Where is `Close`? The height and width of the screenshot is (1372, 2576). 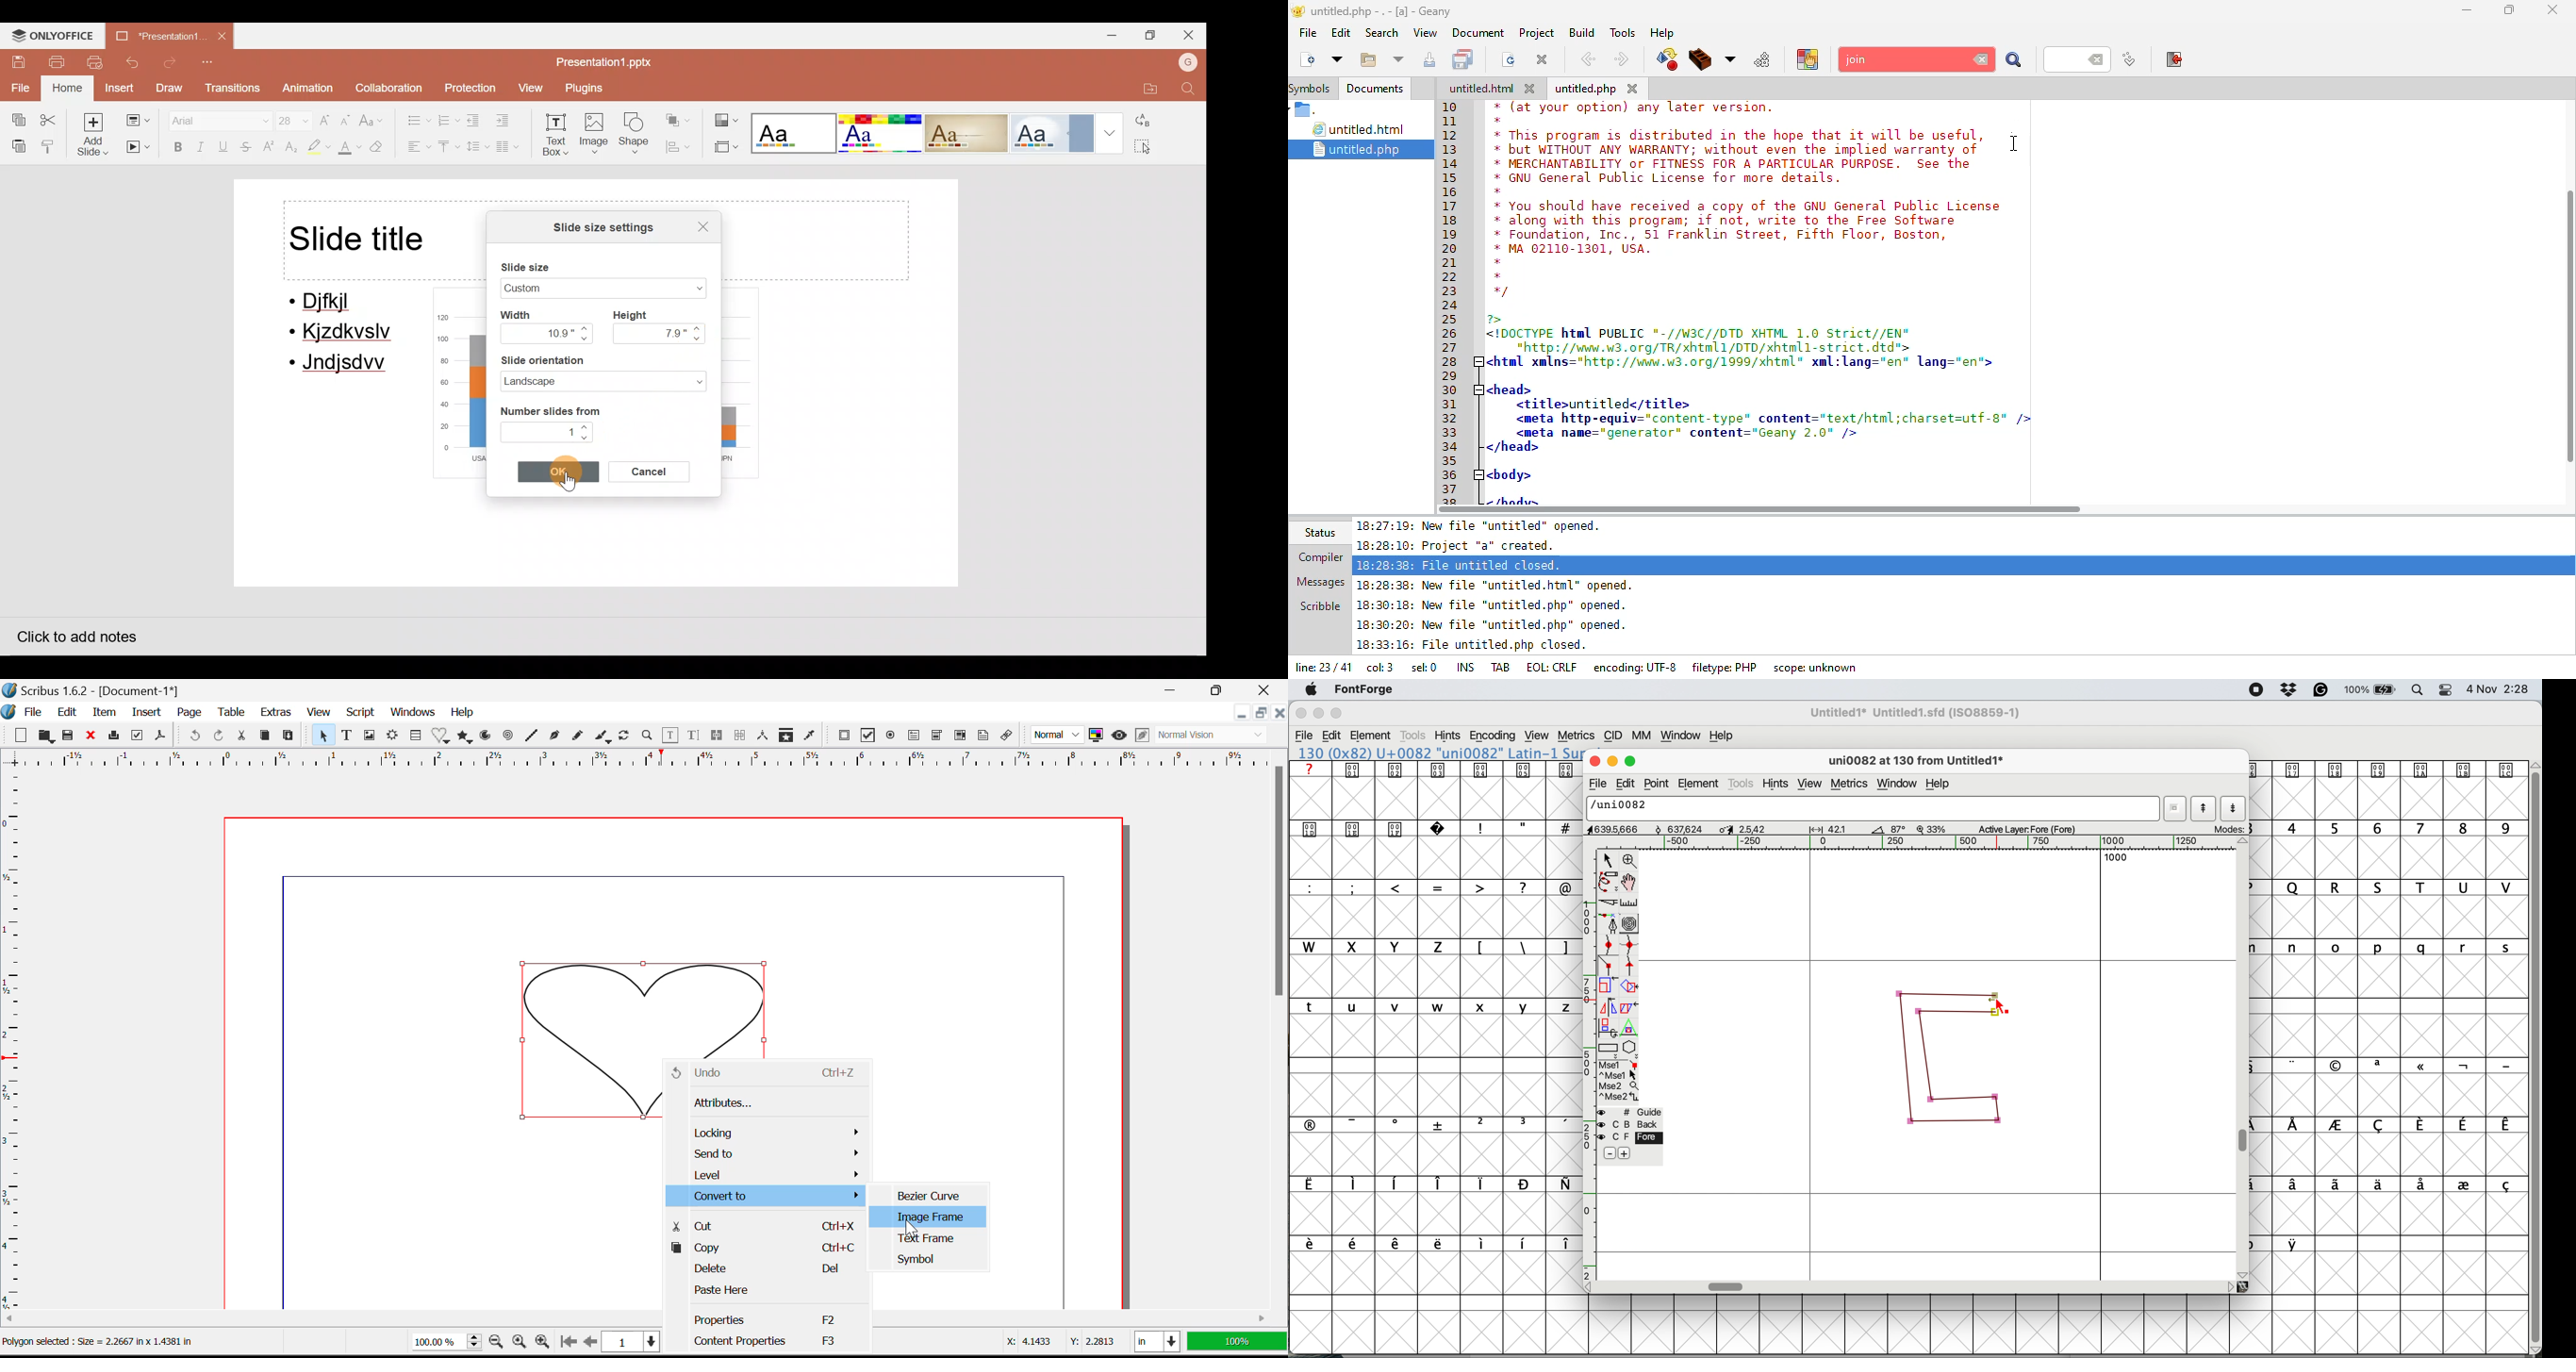 Close is located at coordinates (1280, 715).